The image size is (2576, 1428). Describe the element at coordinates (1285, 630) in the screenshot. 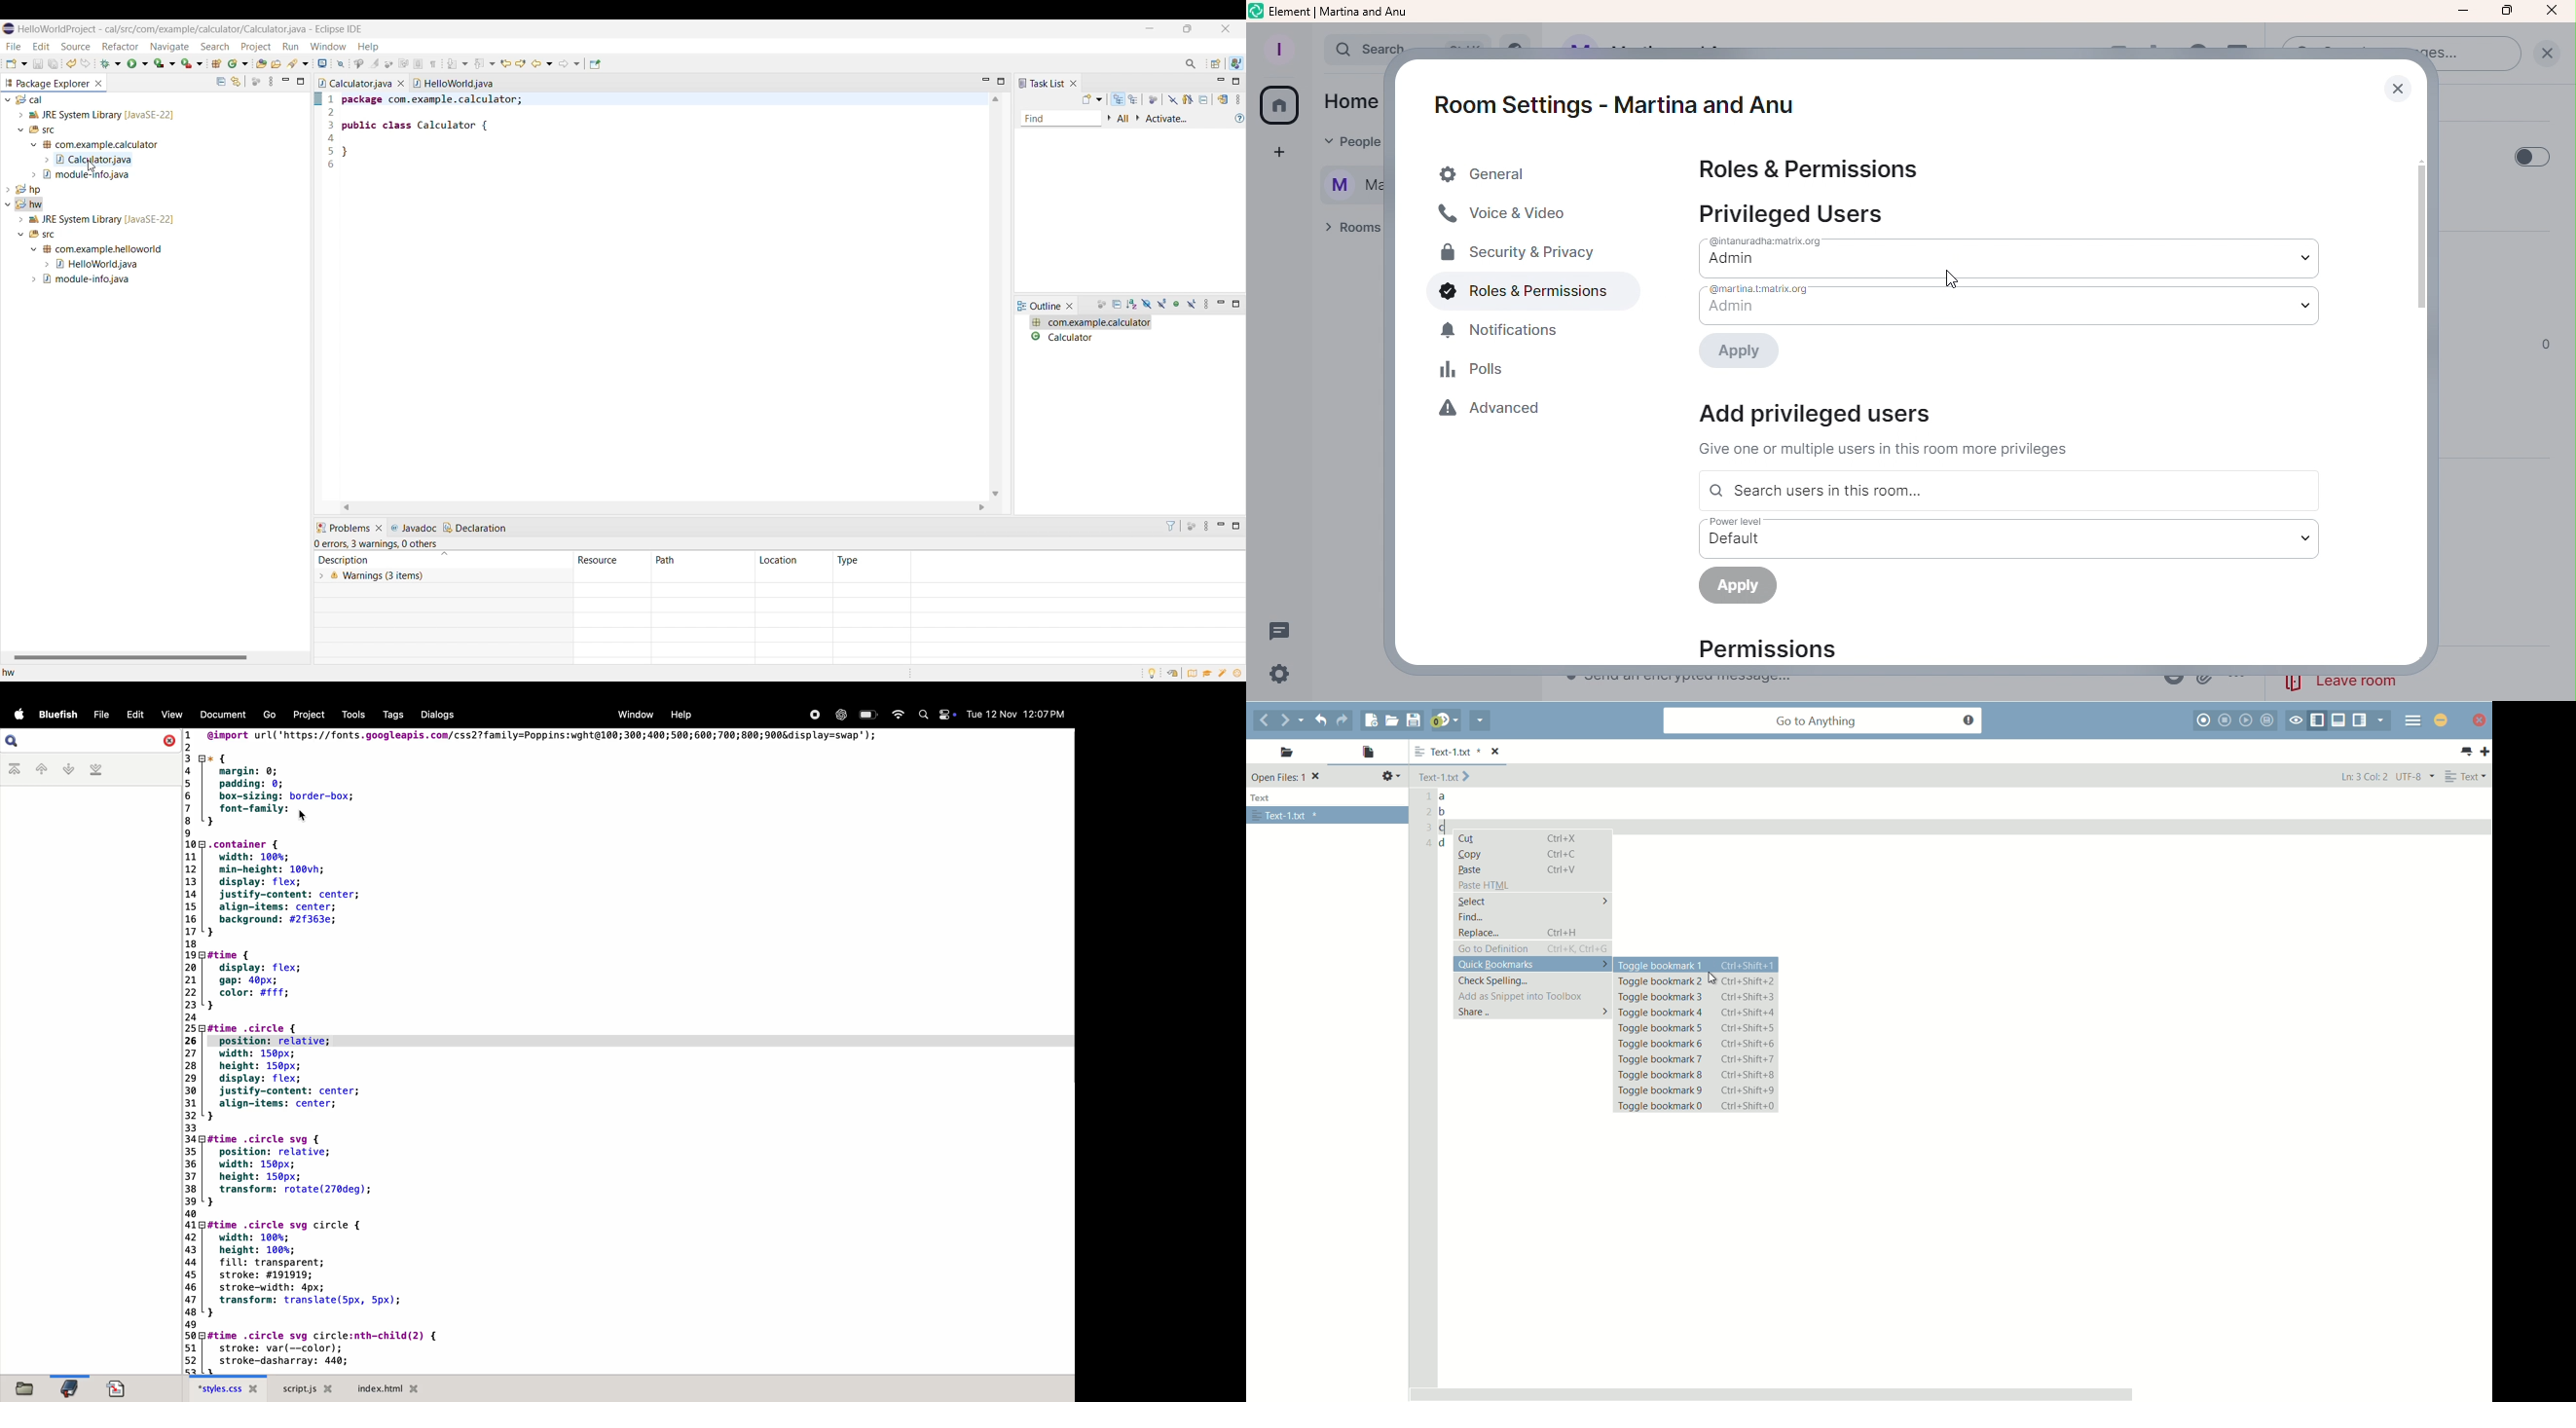

I see `Threads` at that location.